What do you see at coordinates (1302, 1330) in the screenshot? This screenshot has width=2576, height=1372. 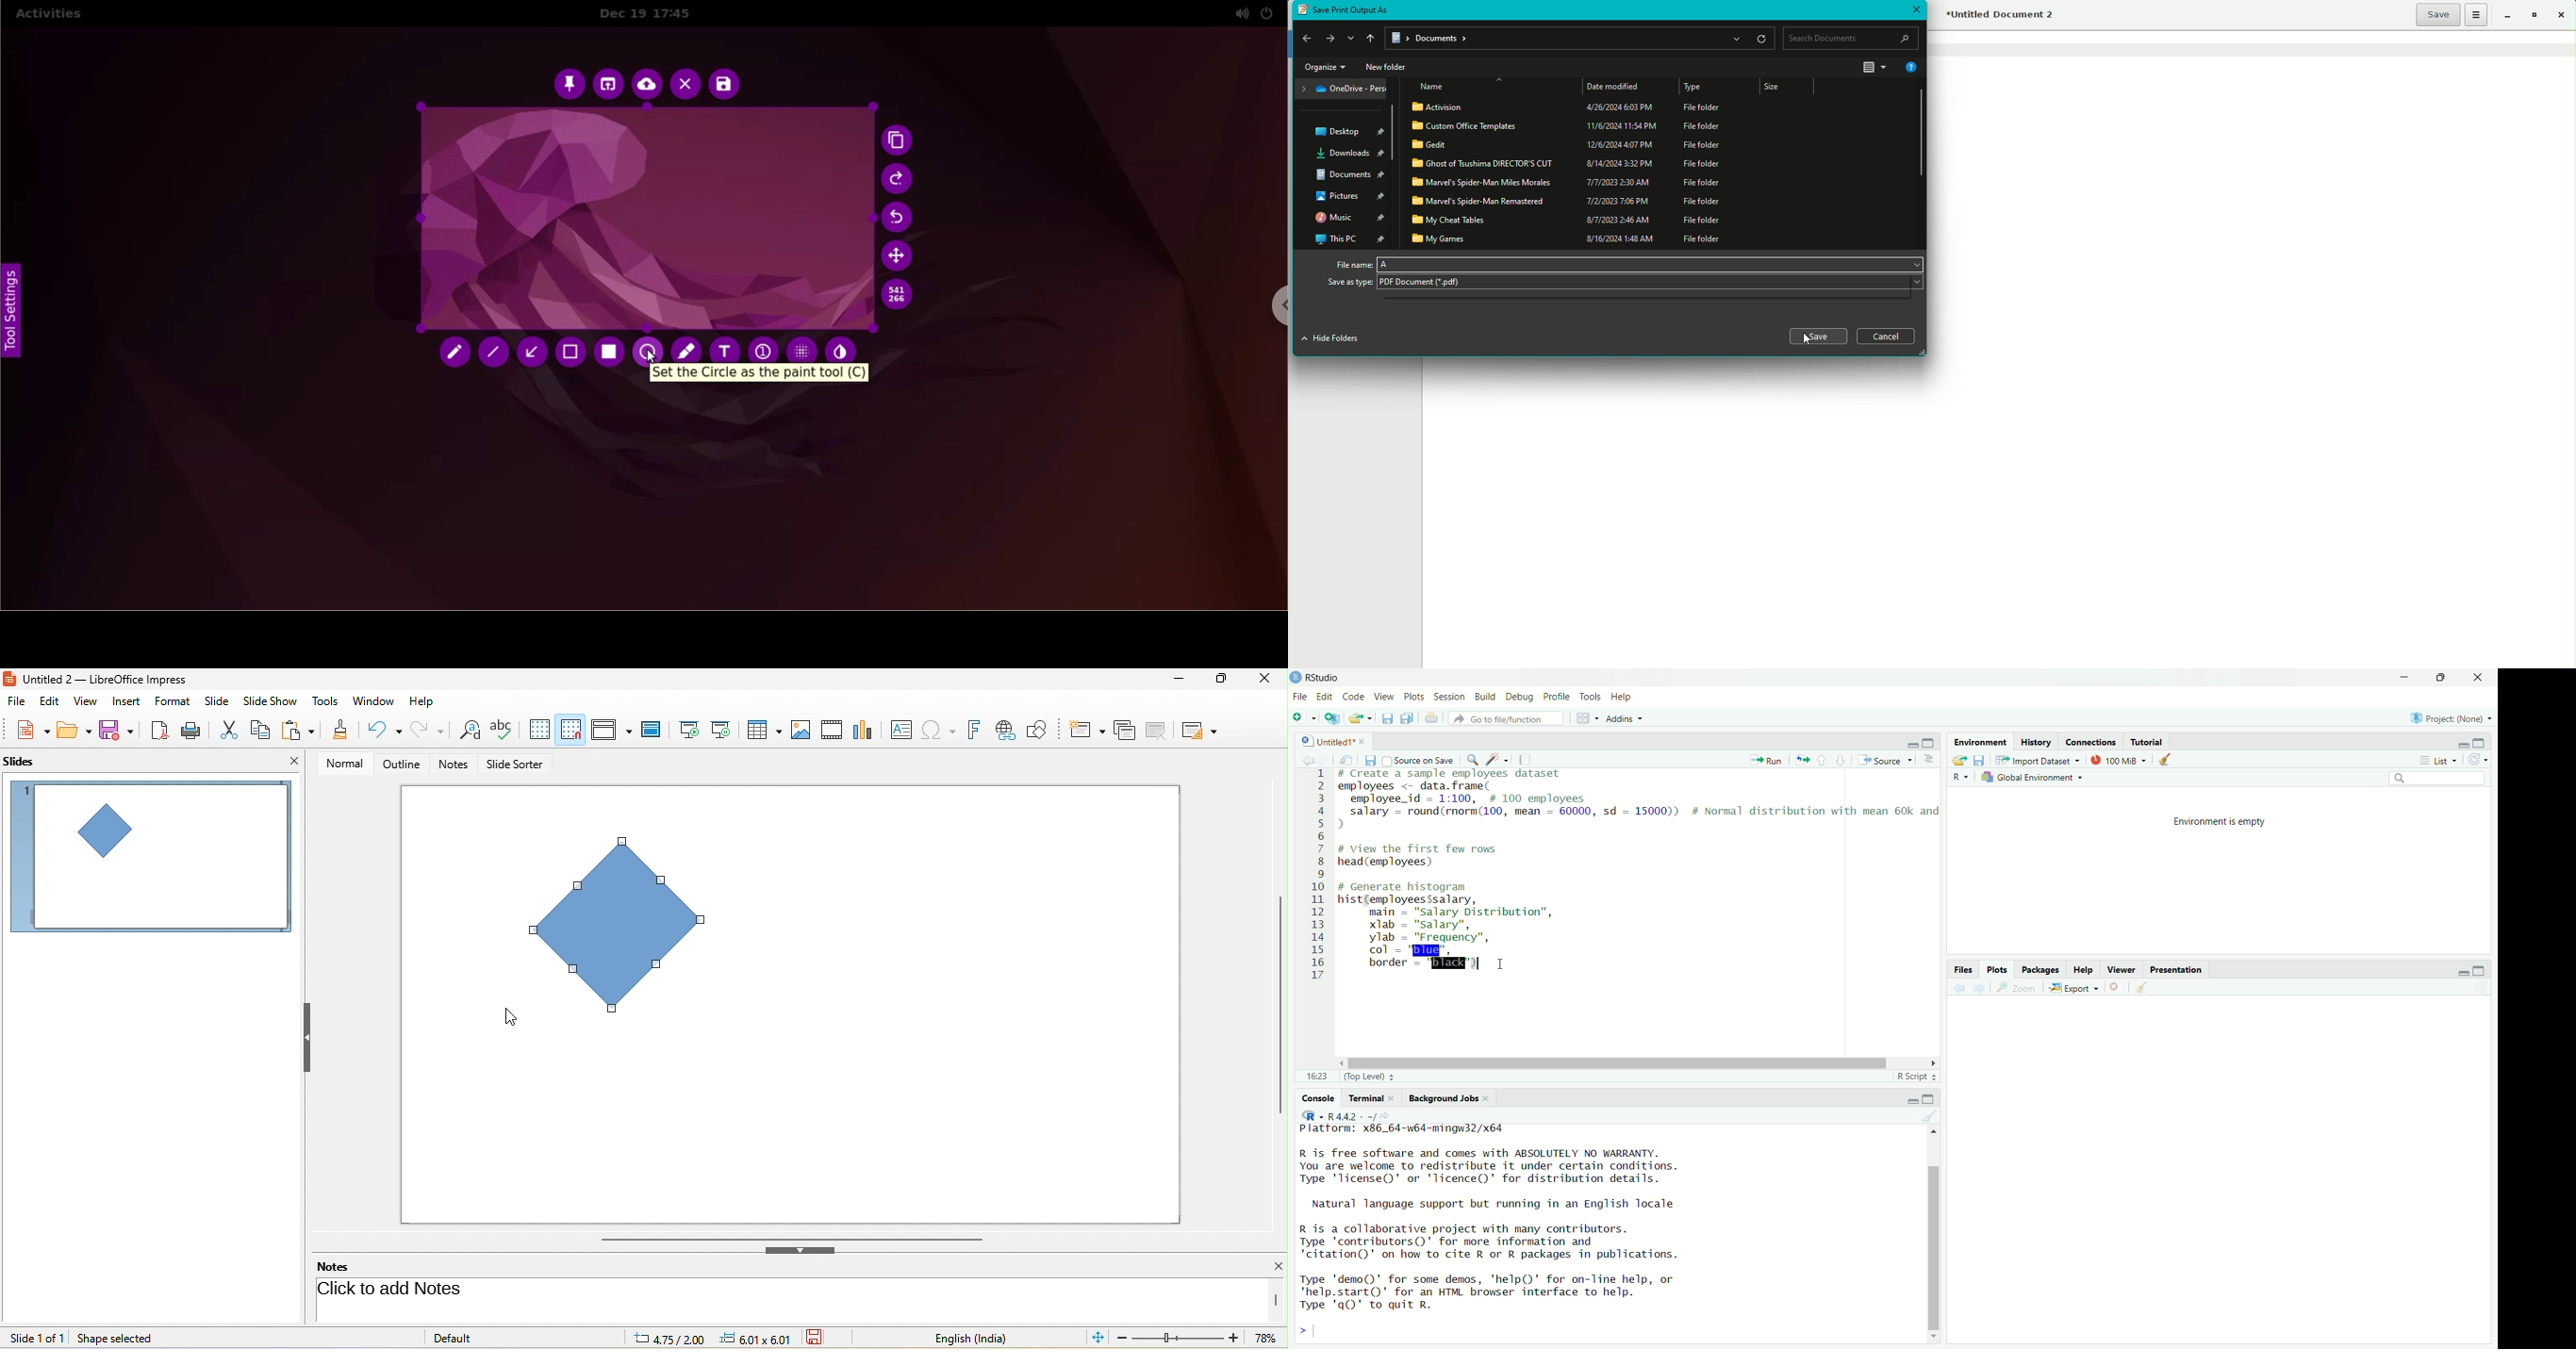 I see `Left expand` at bounding box center [1302, 1330].